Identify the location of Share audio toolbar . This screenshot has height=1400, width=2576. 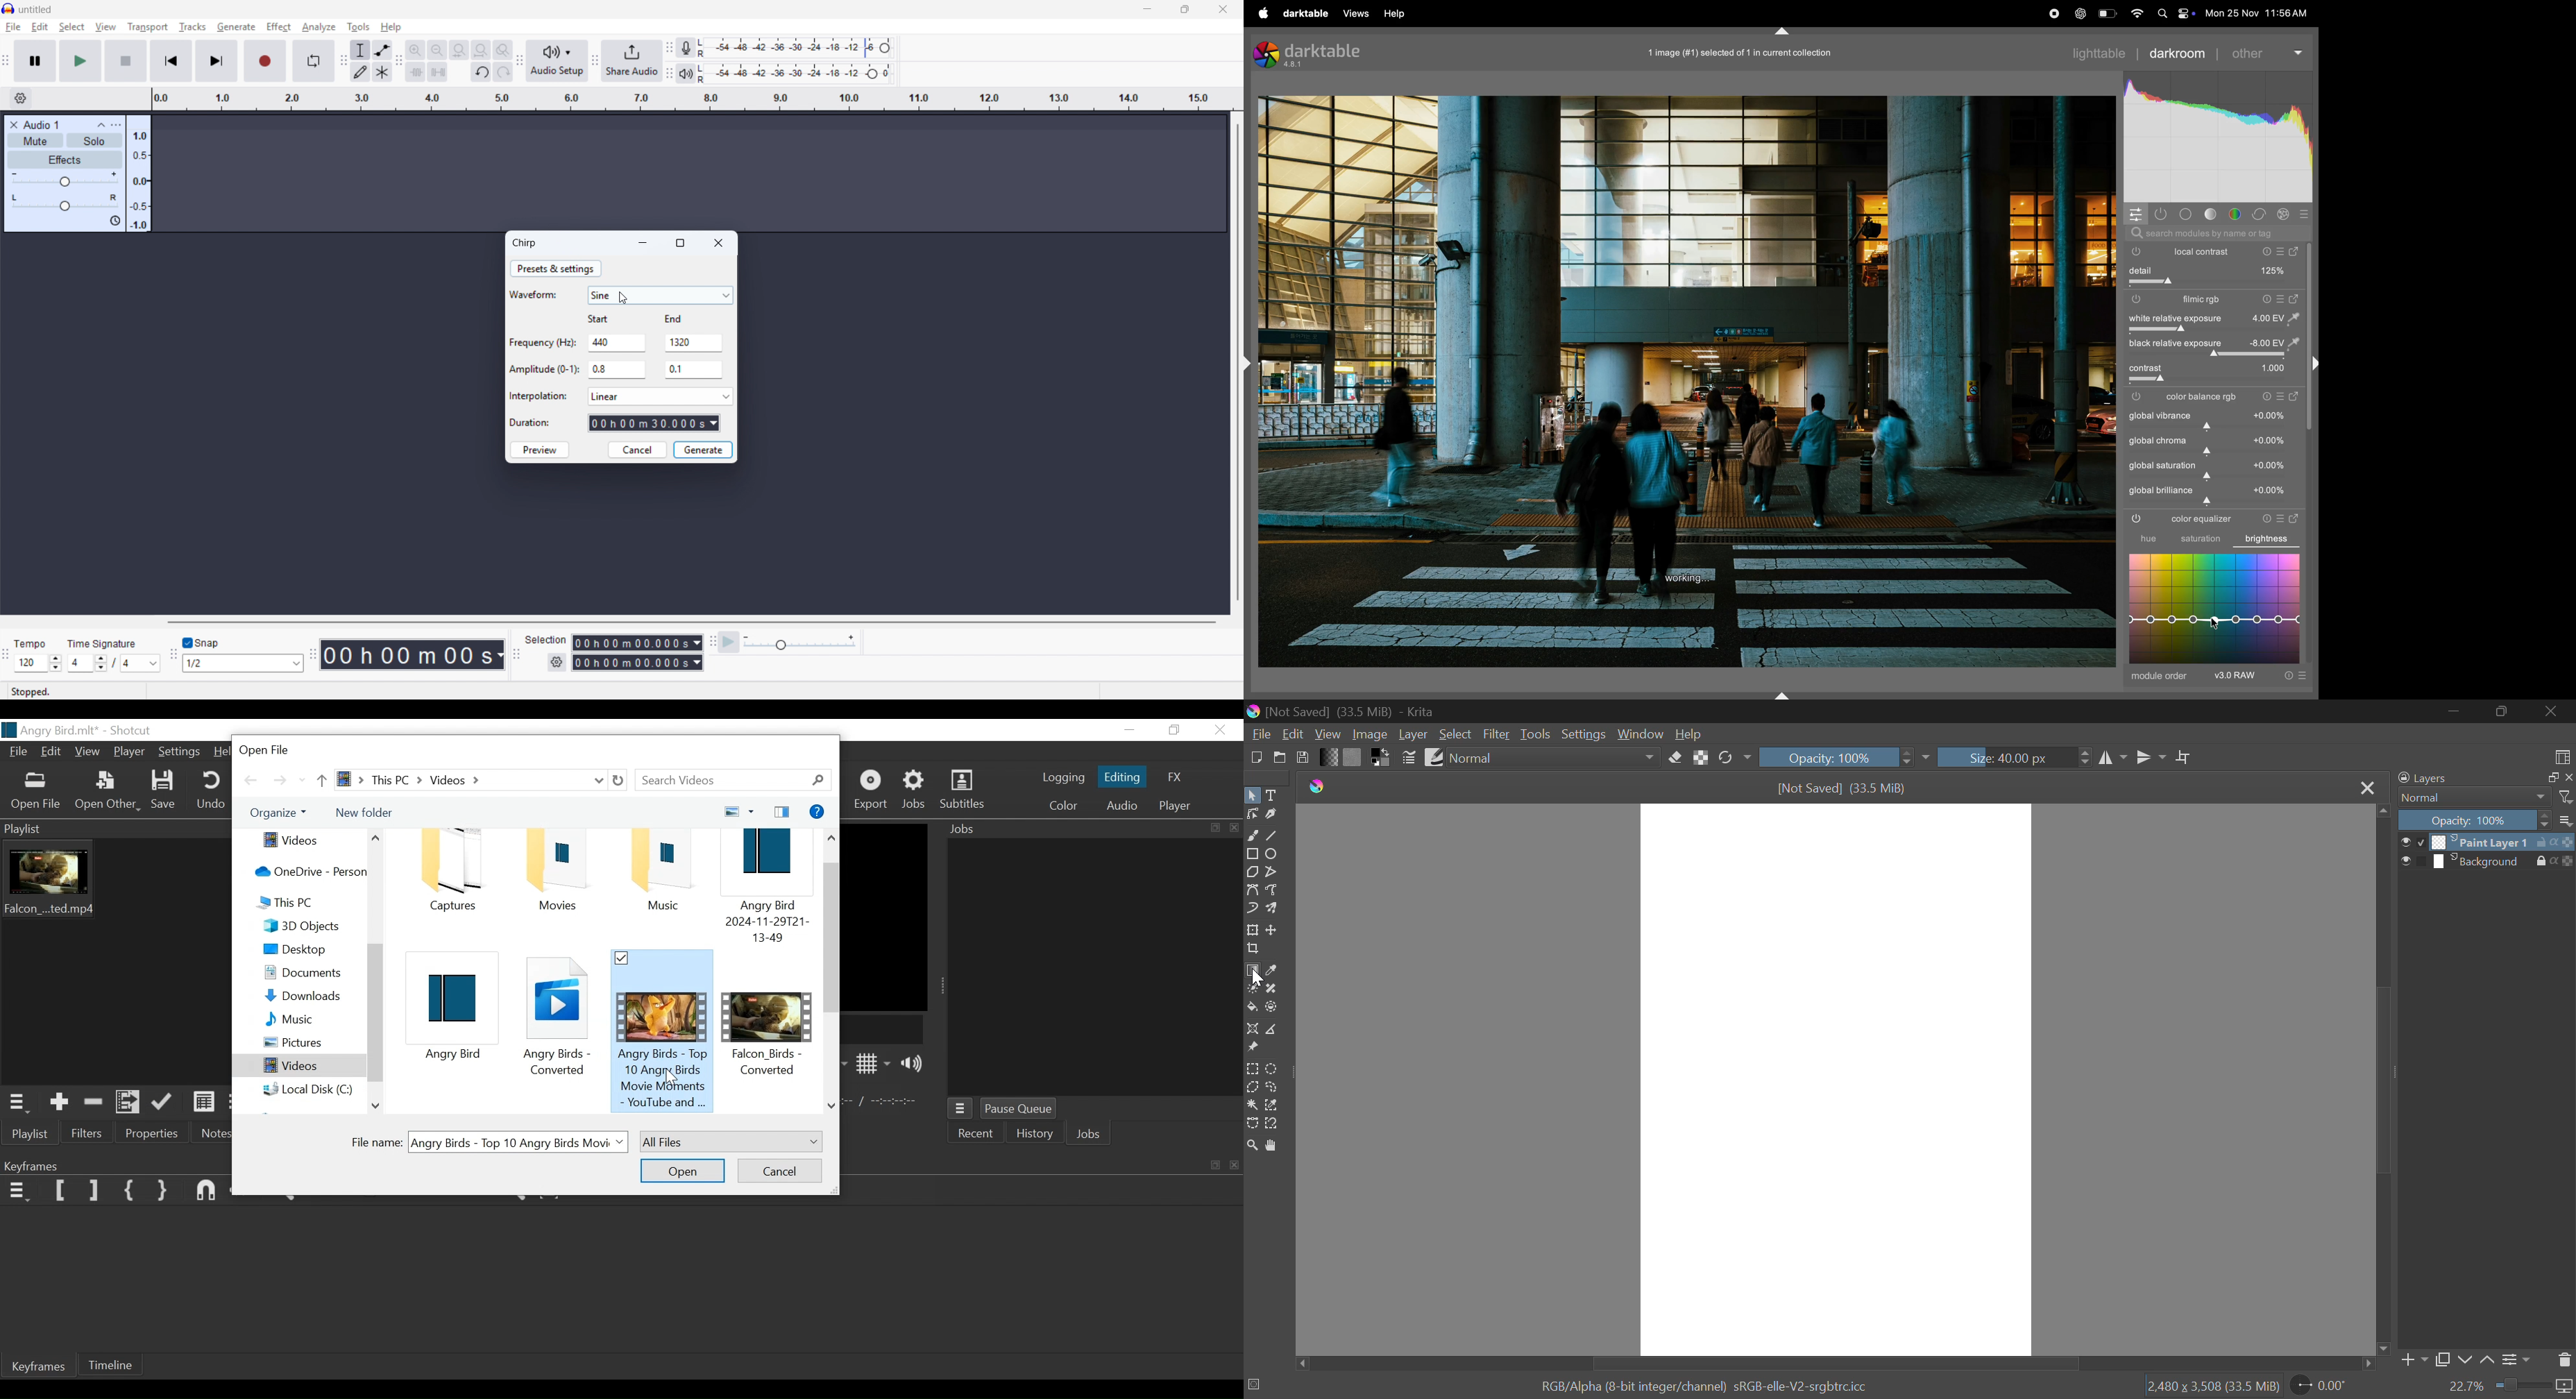
(595, 60).